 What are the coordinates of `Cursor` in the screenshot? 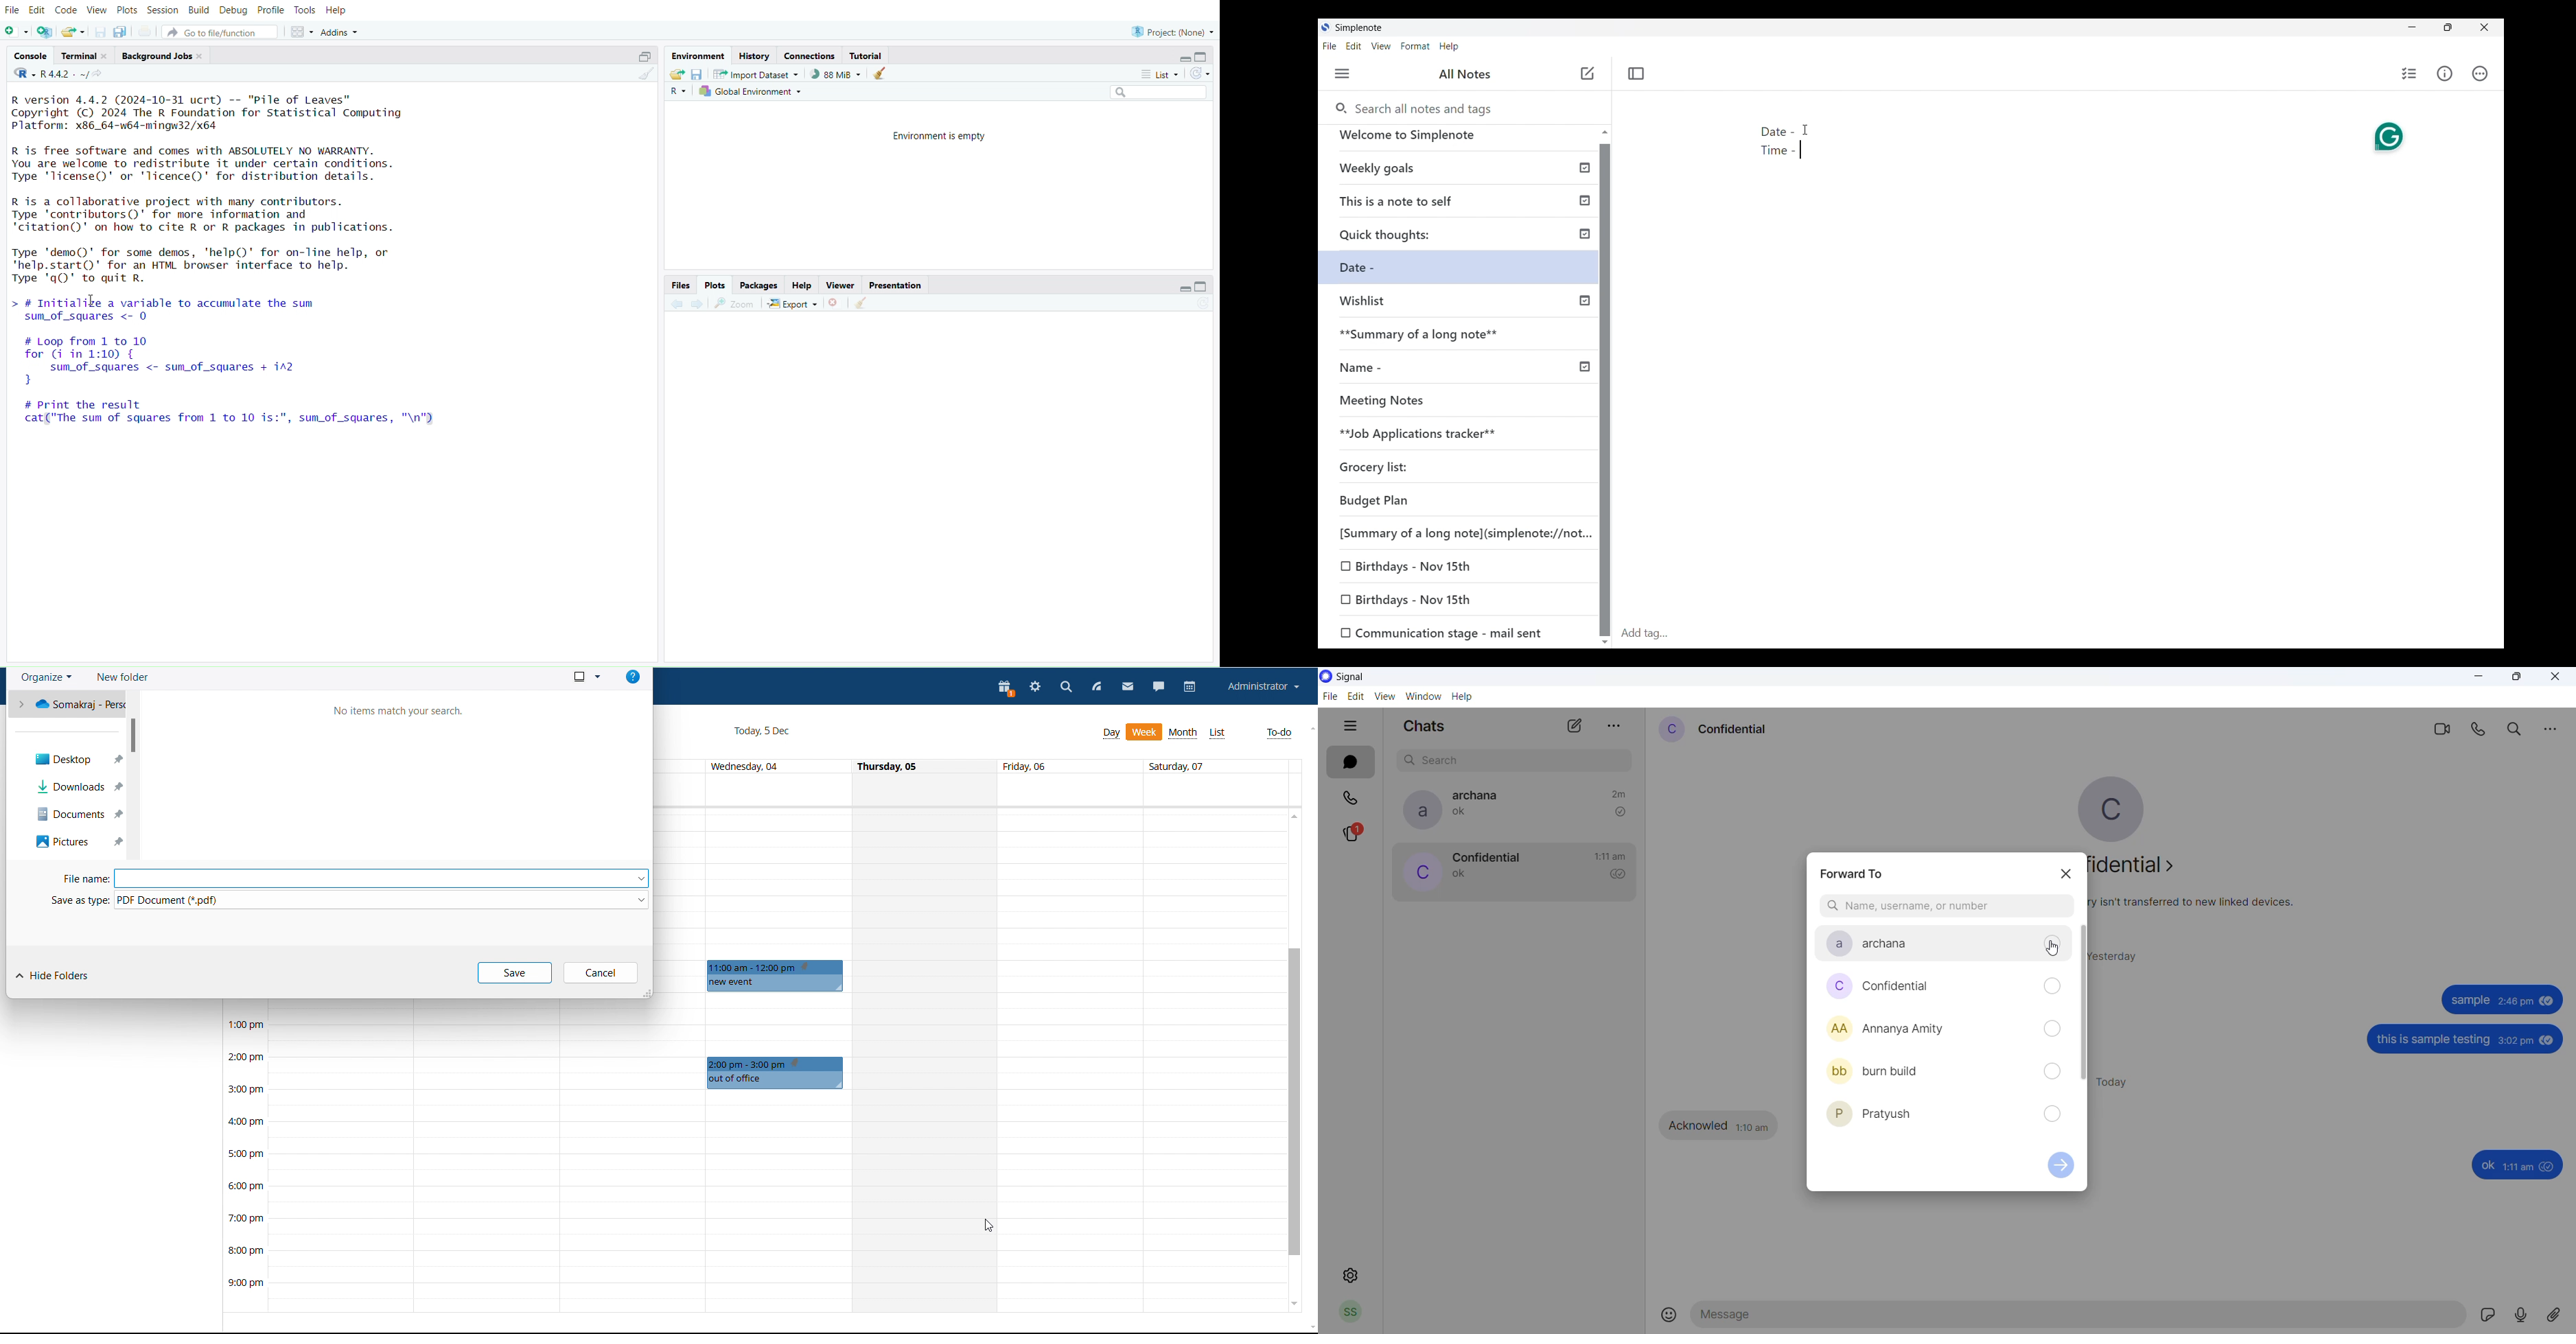 It's located at (2054, 949).